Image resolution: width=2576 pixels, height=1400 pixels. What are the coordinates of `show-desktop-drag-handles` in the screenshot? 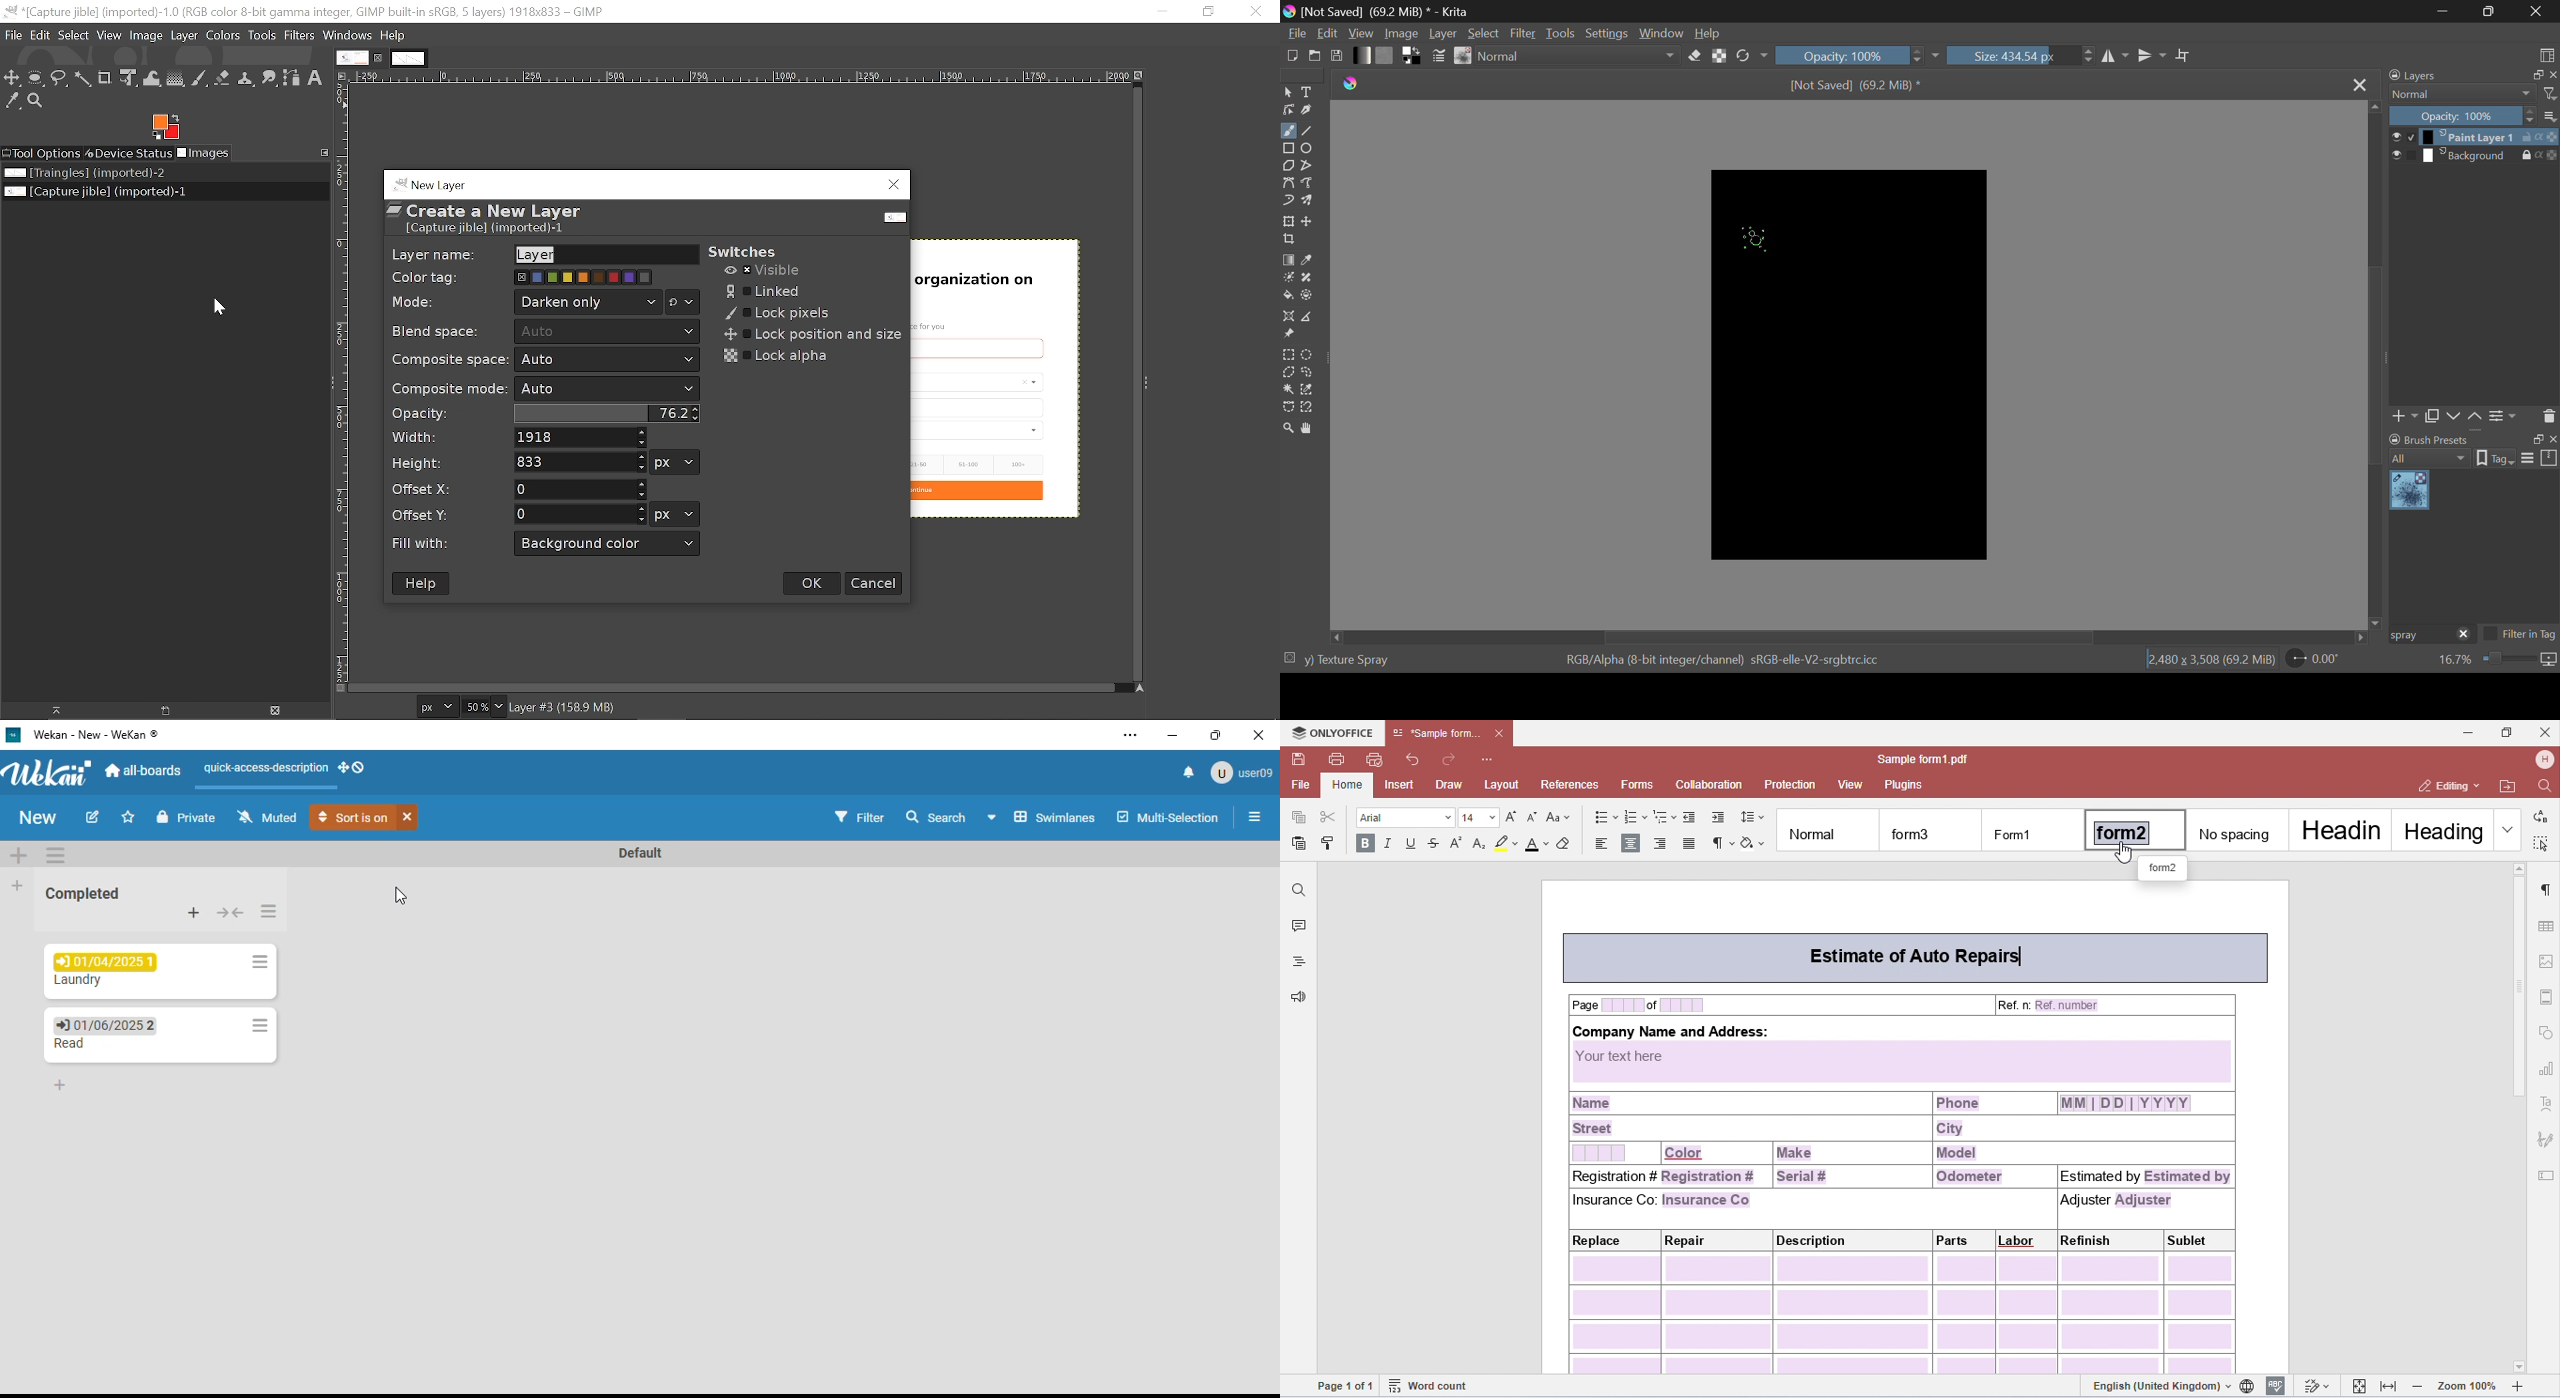 It's located at (353, 768).